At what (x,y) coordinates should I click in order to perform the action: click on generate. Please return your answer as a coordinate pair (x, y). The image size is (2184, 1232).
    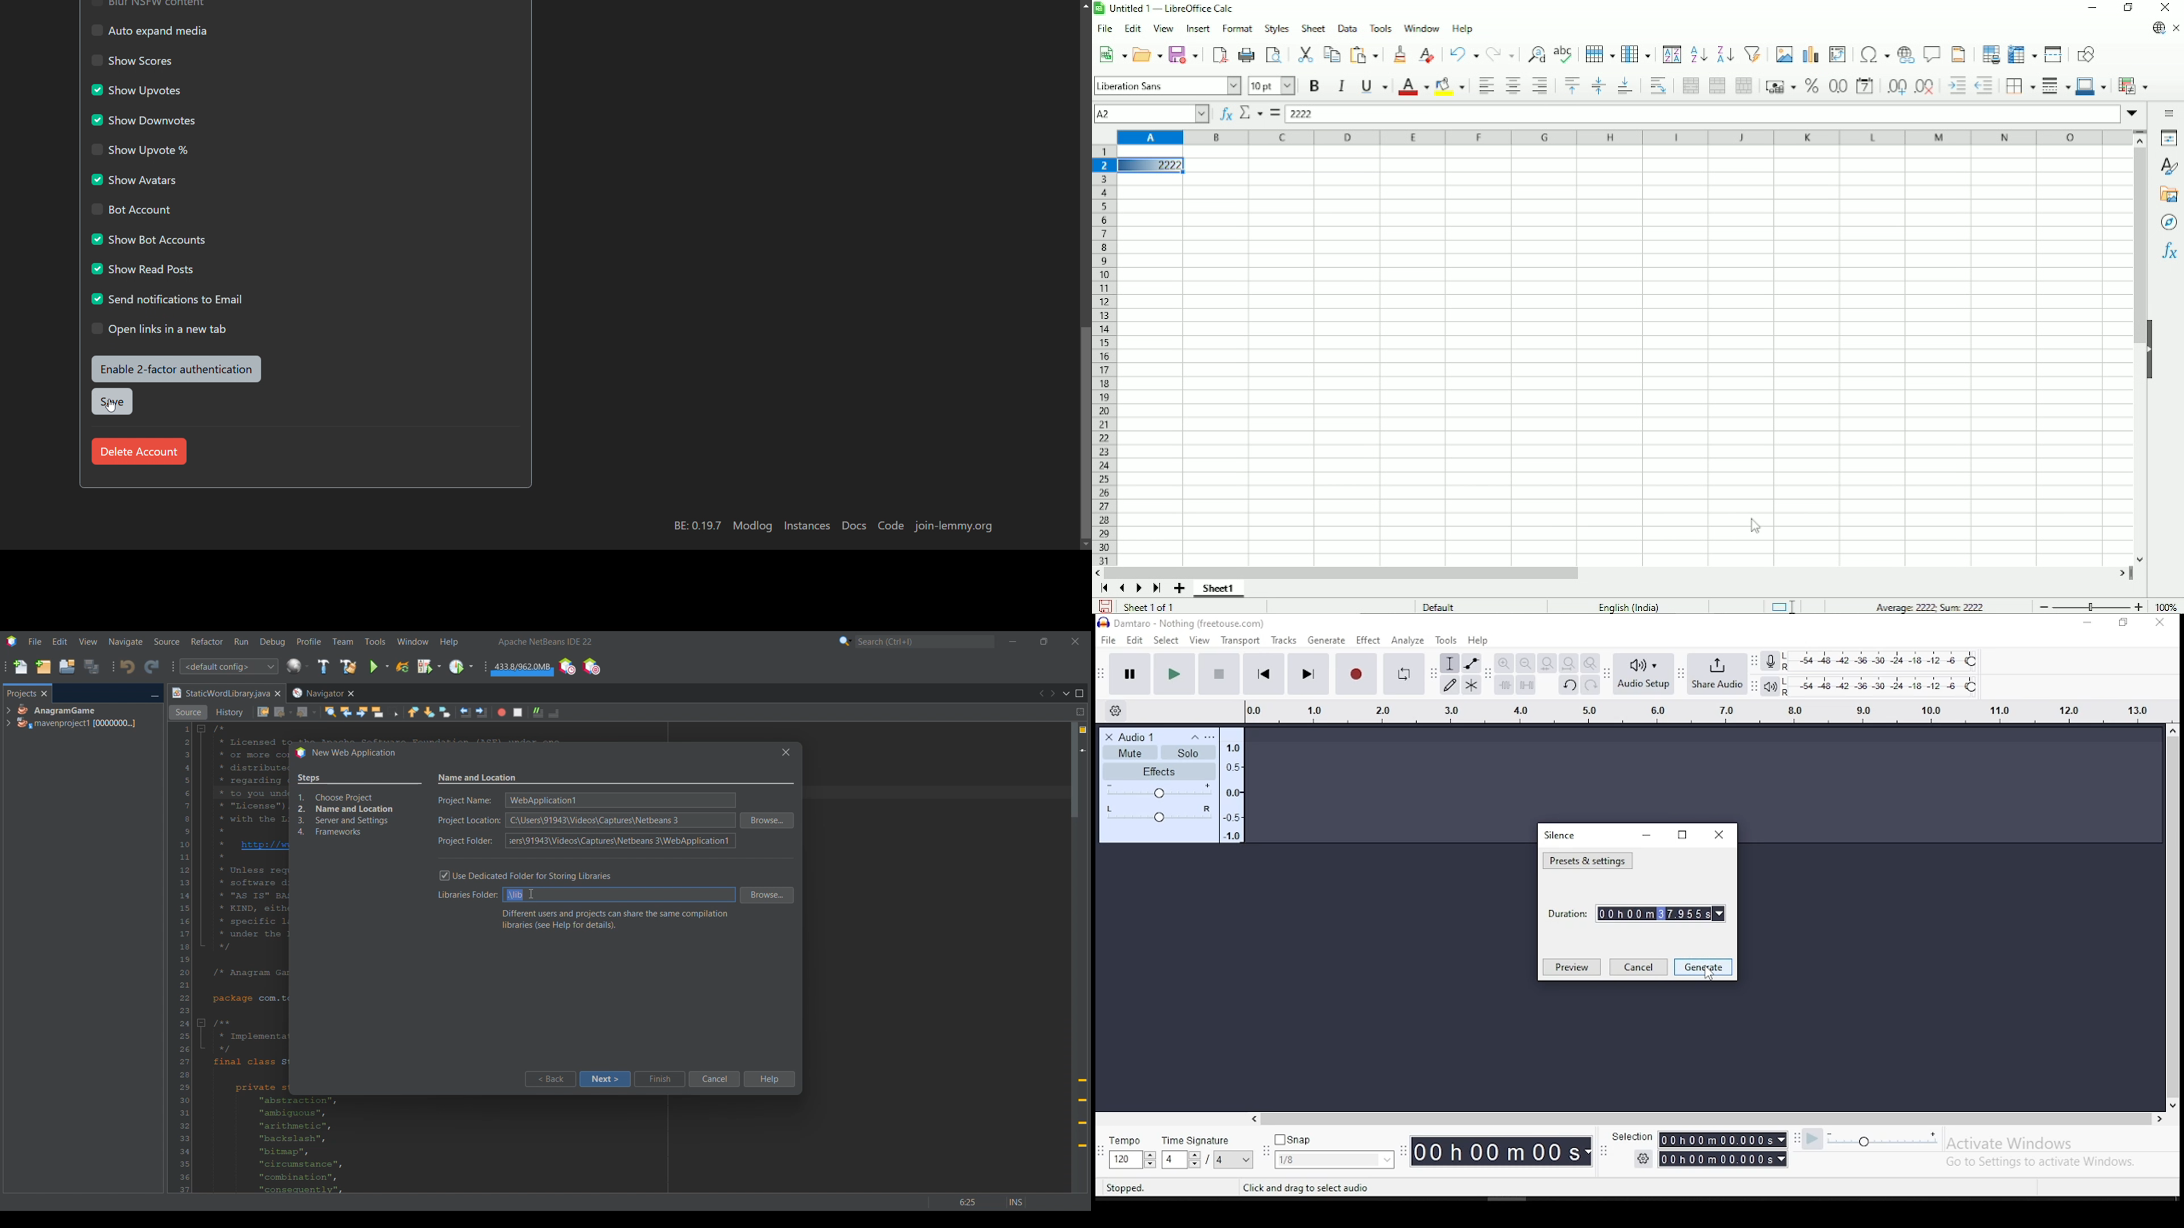
    Looking at the image, I should click on (1325, 640).